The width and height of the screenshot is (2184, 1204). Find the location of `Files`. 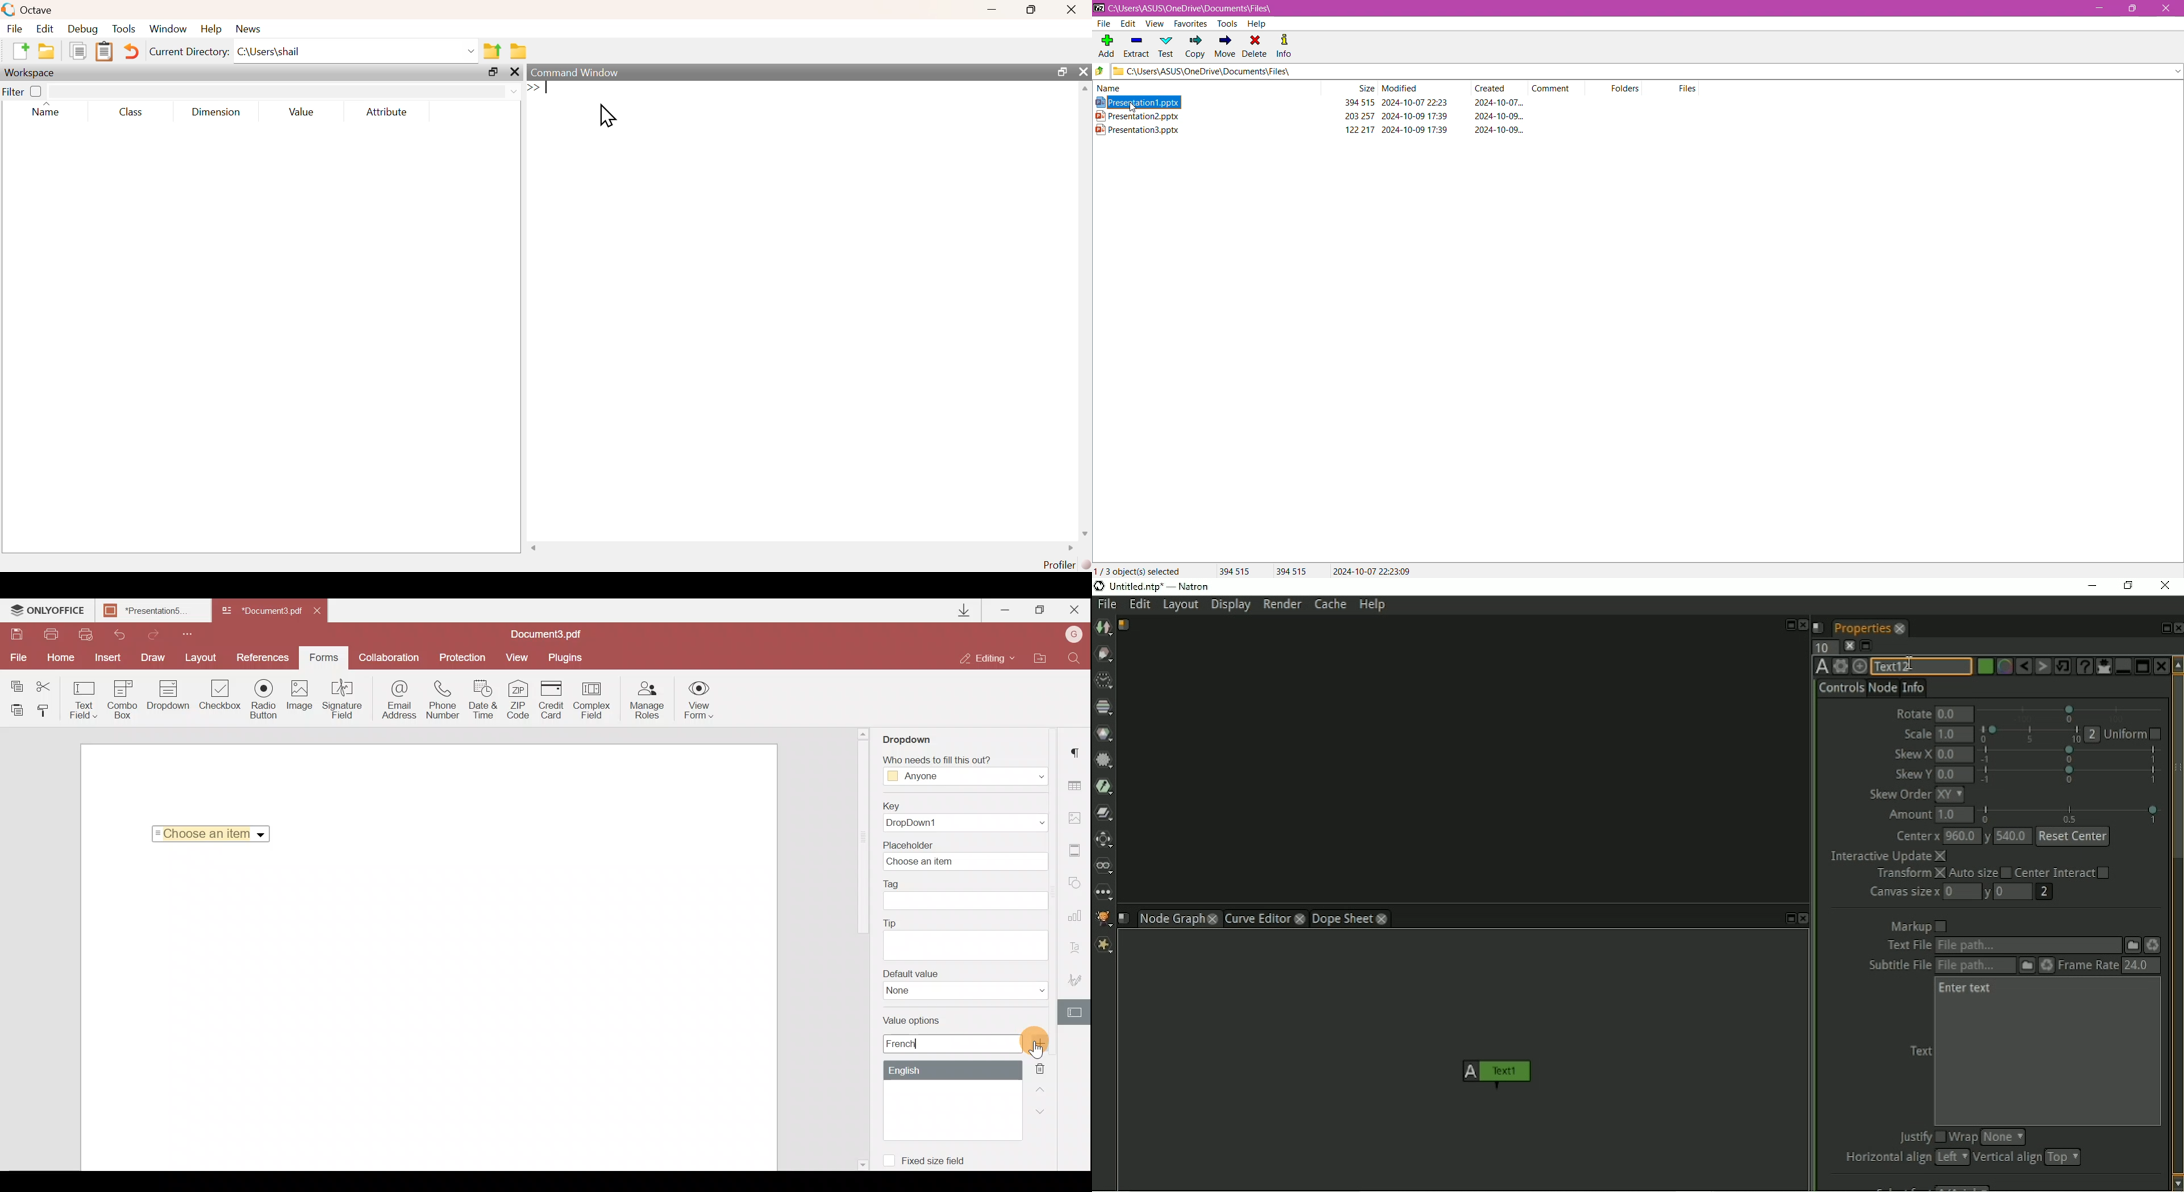

Files is located at coordinates (1689, 88).